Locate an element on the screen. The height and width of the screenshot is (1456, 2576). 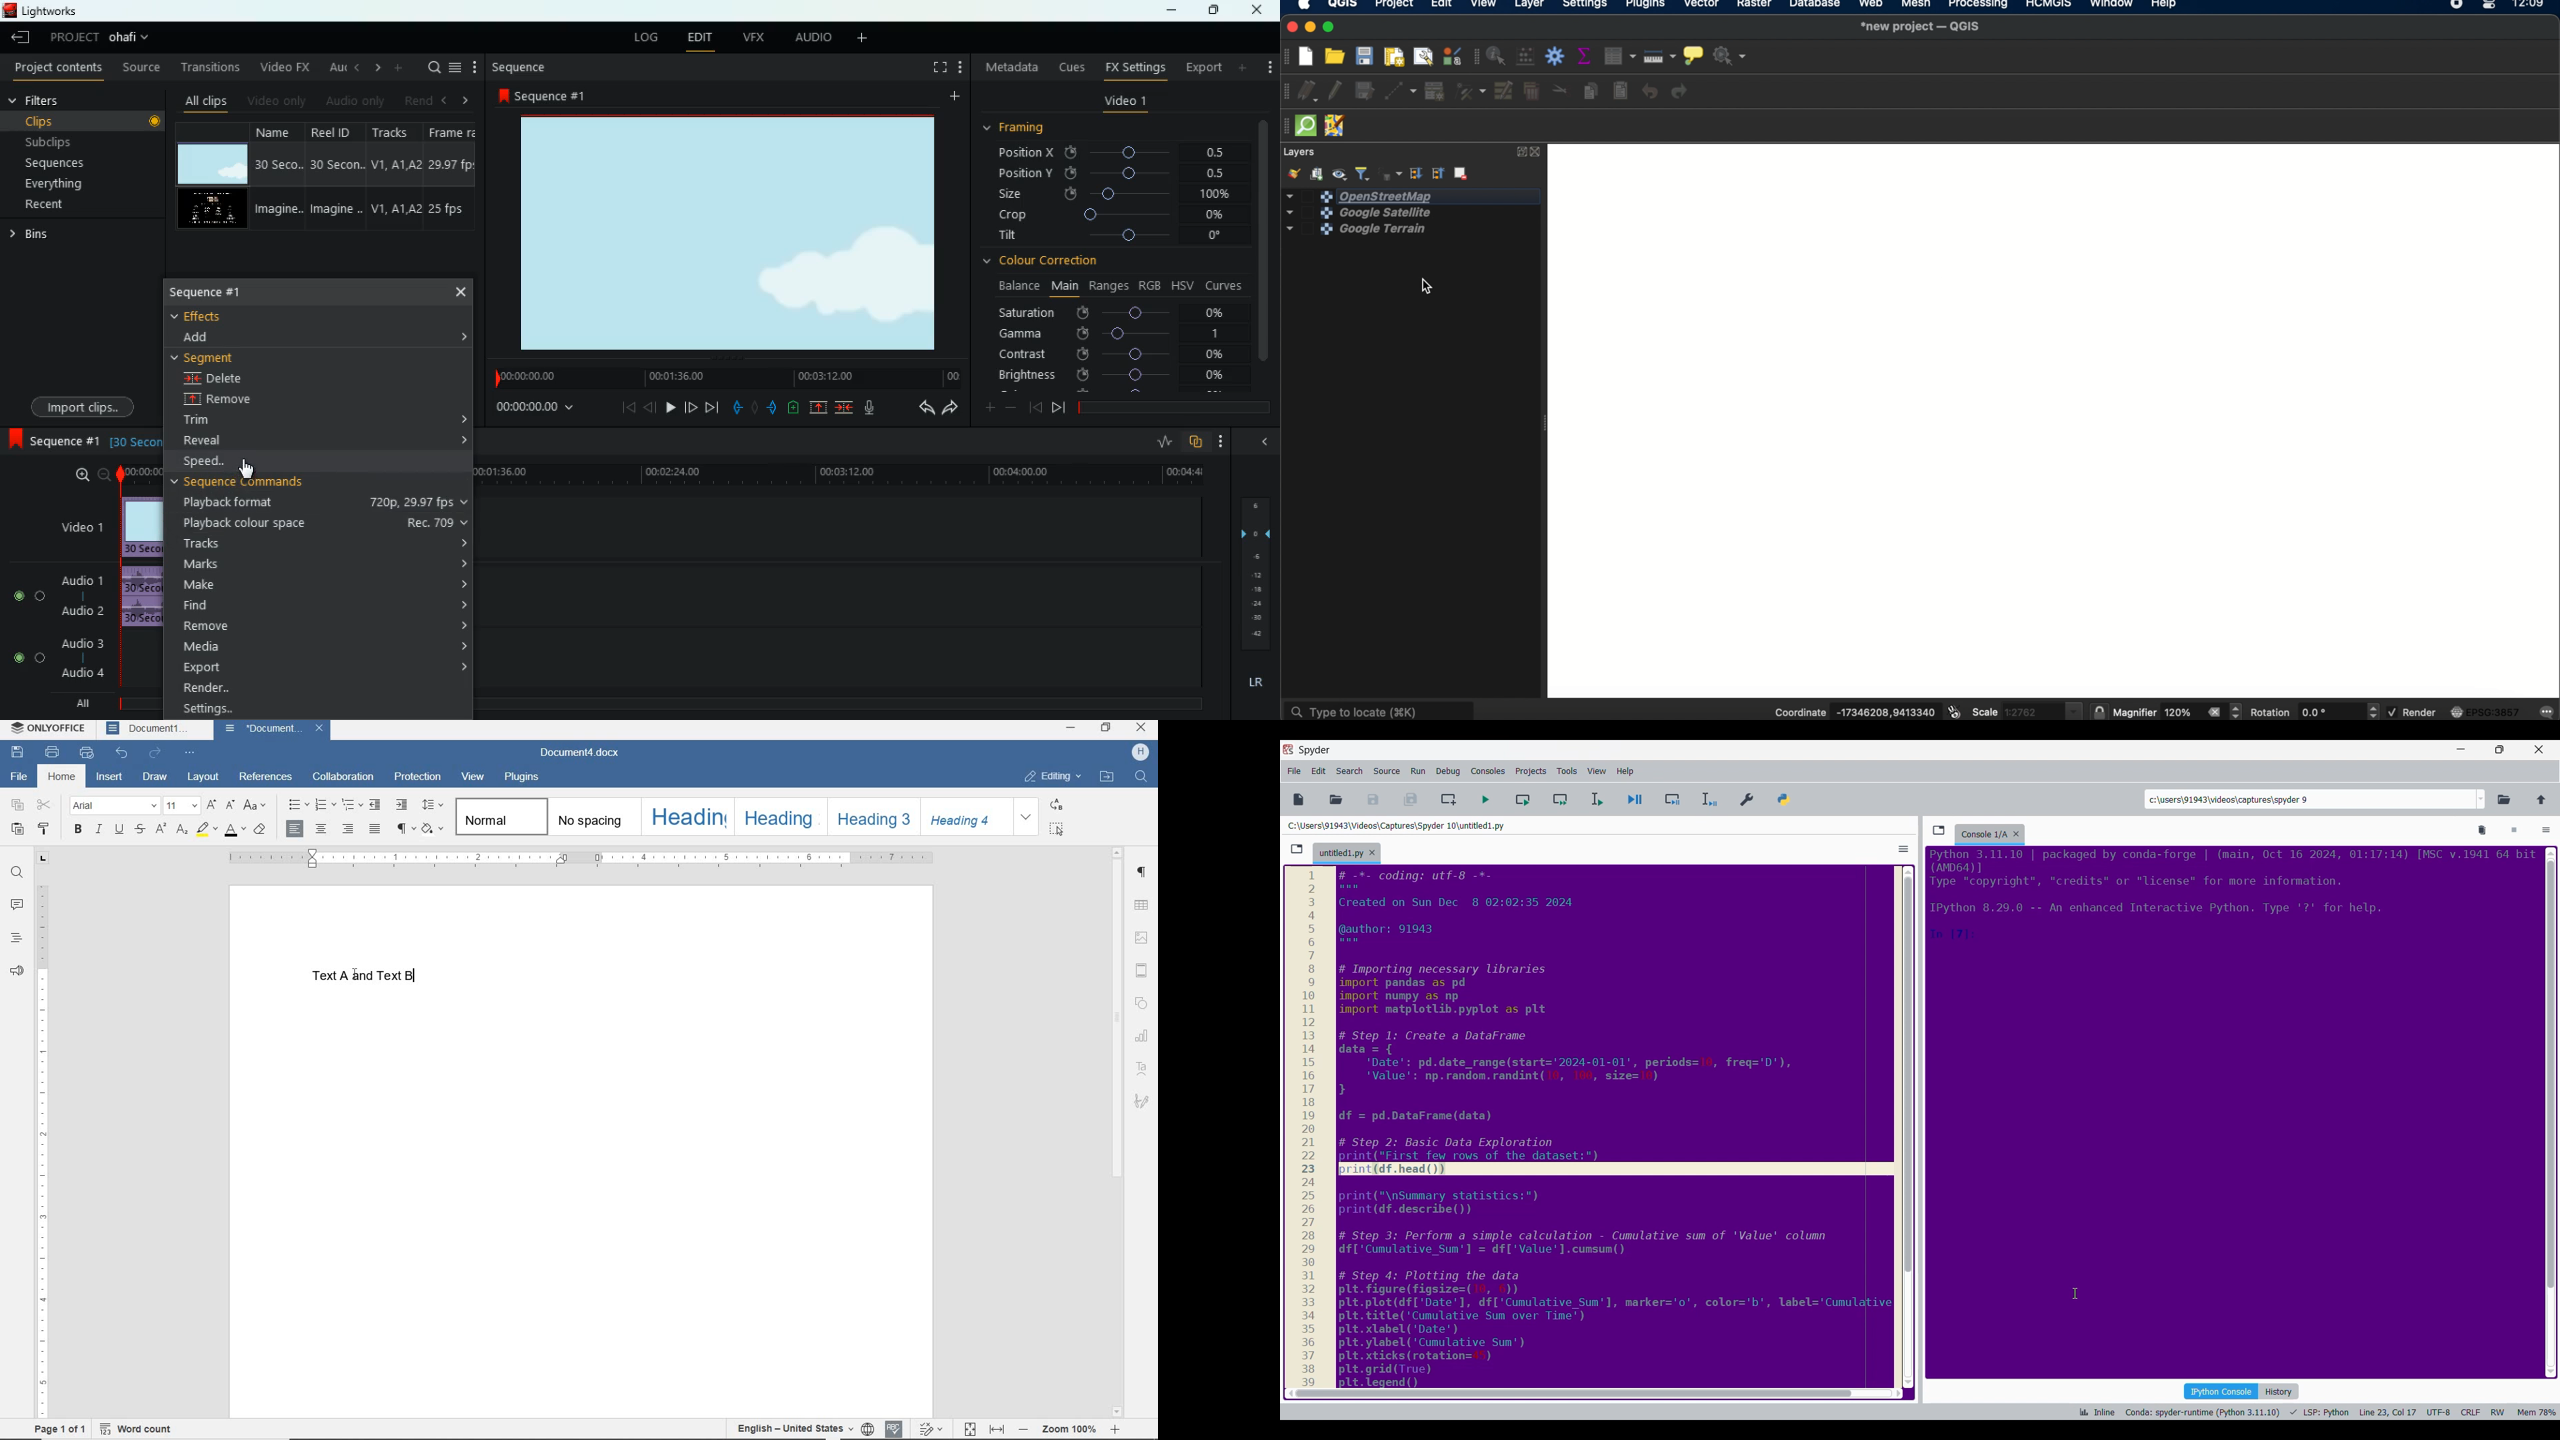
COPY is located at coordinates (17, 806).